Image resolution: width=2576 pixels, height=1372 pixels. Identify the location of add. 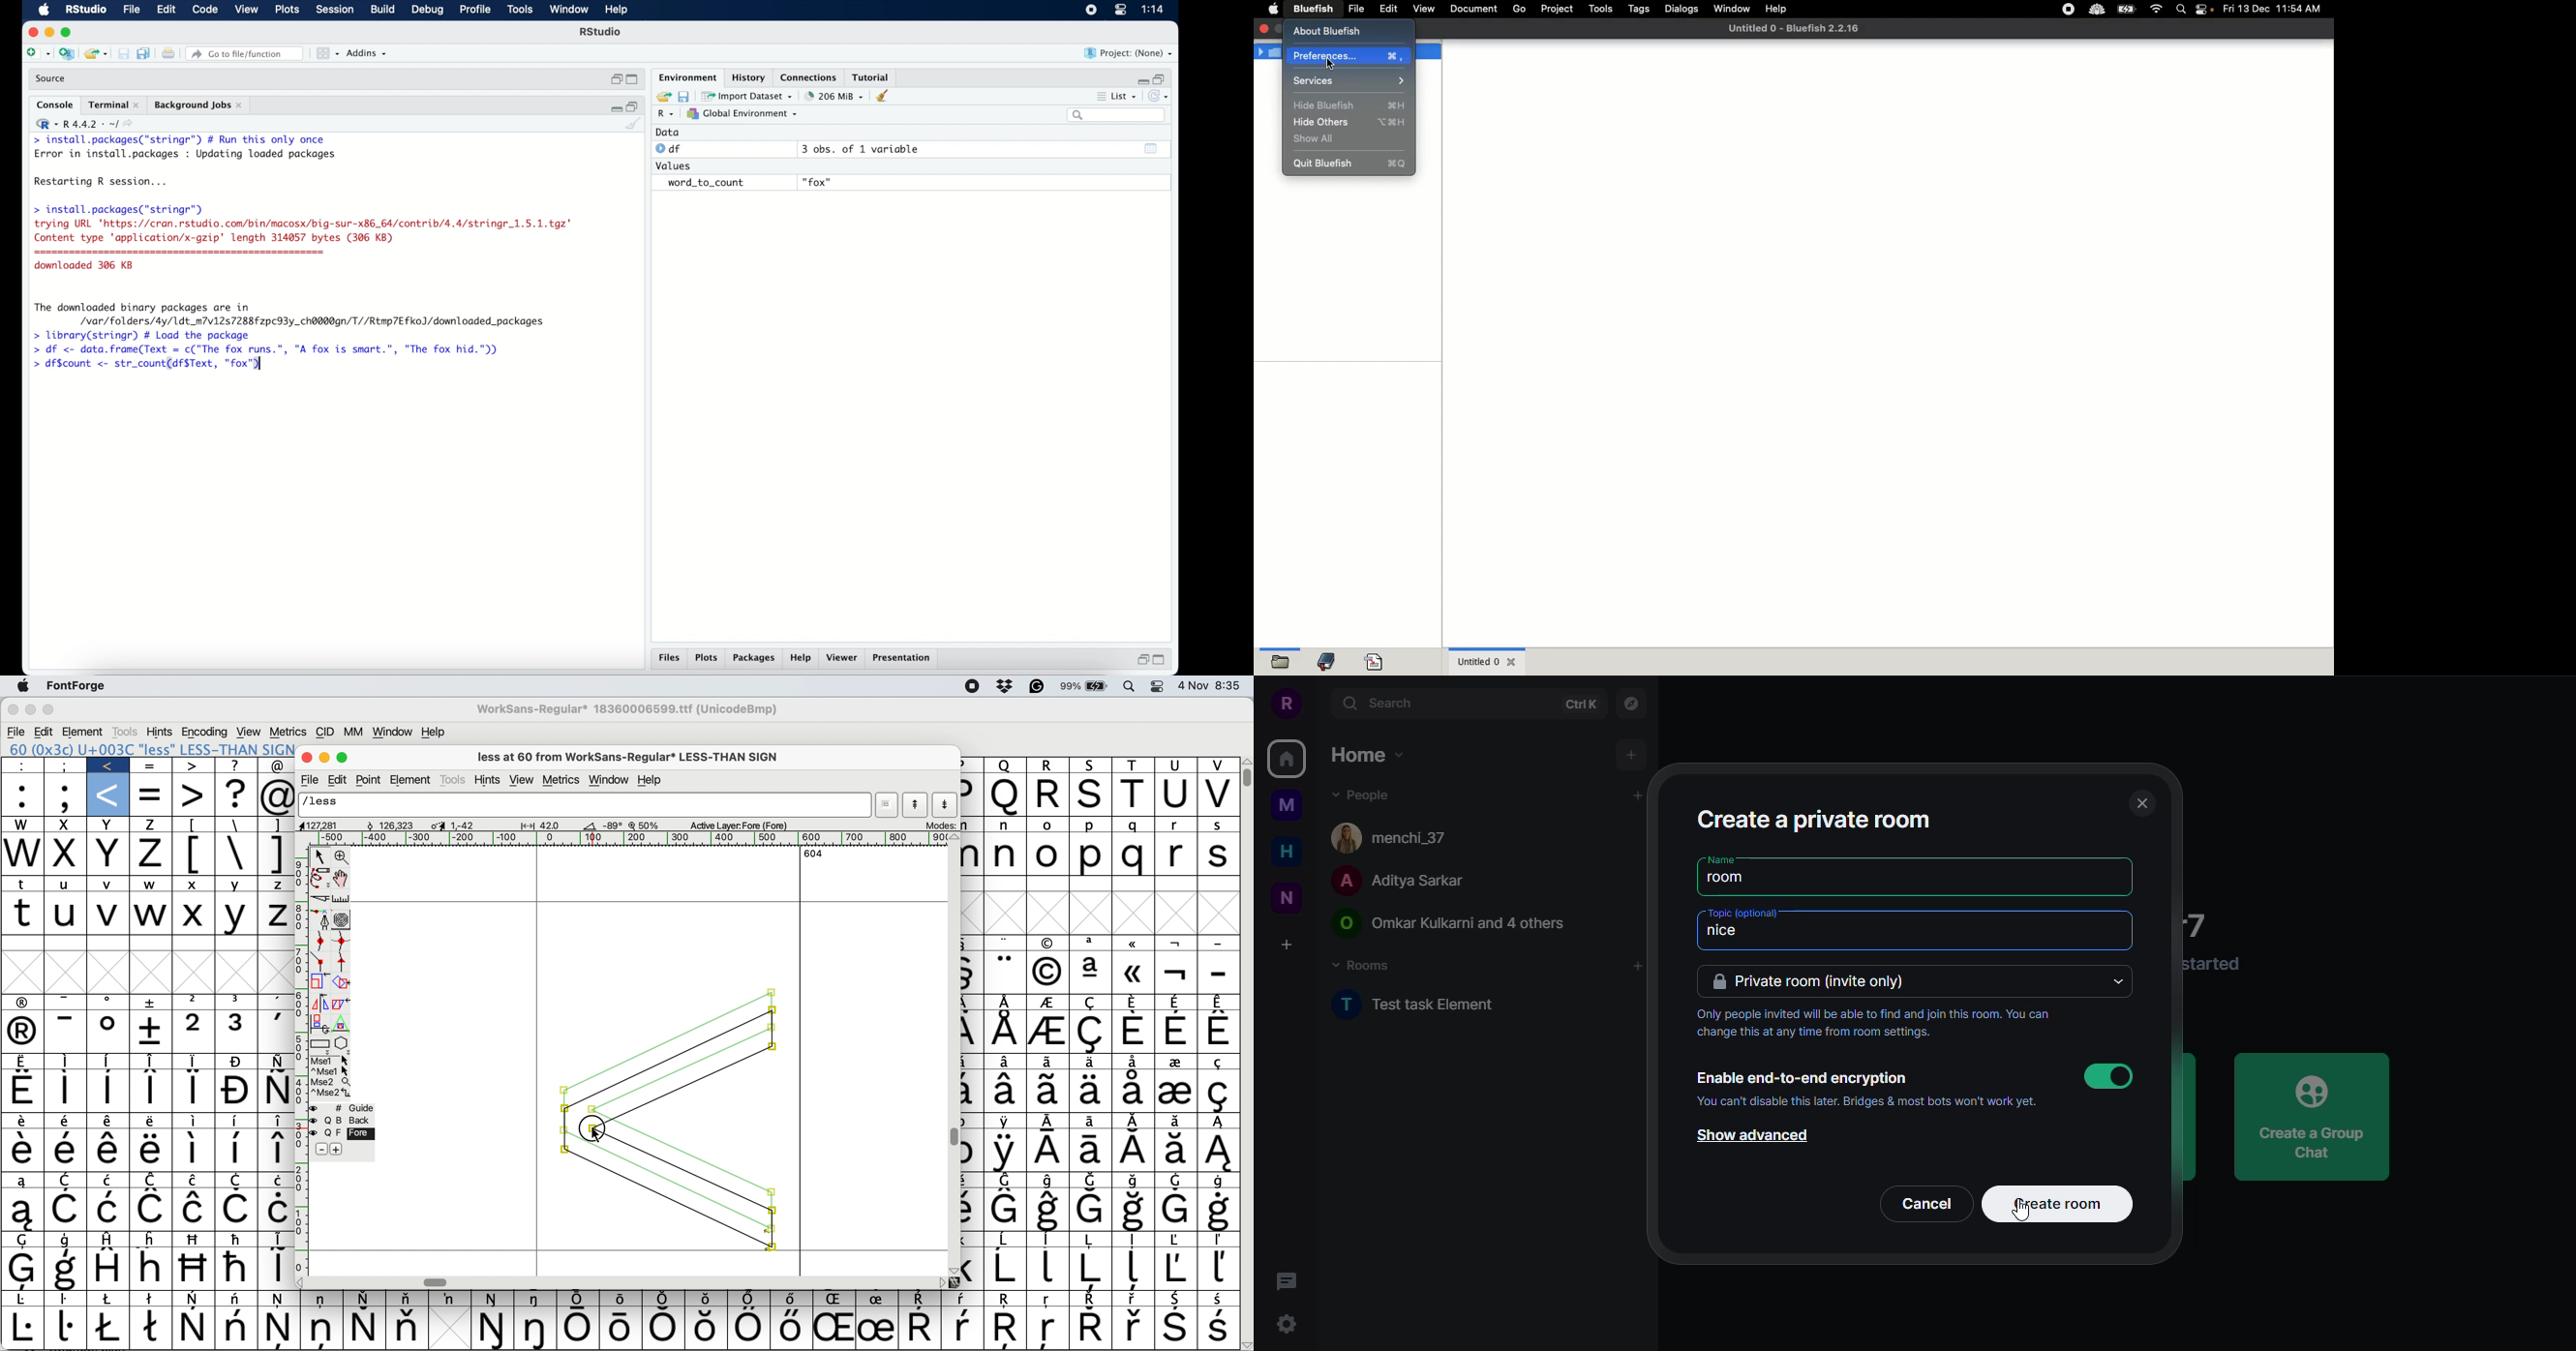
(1631, 755).